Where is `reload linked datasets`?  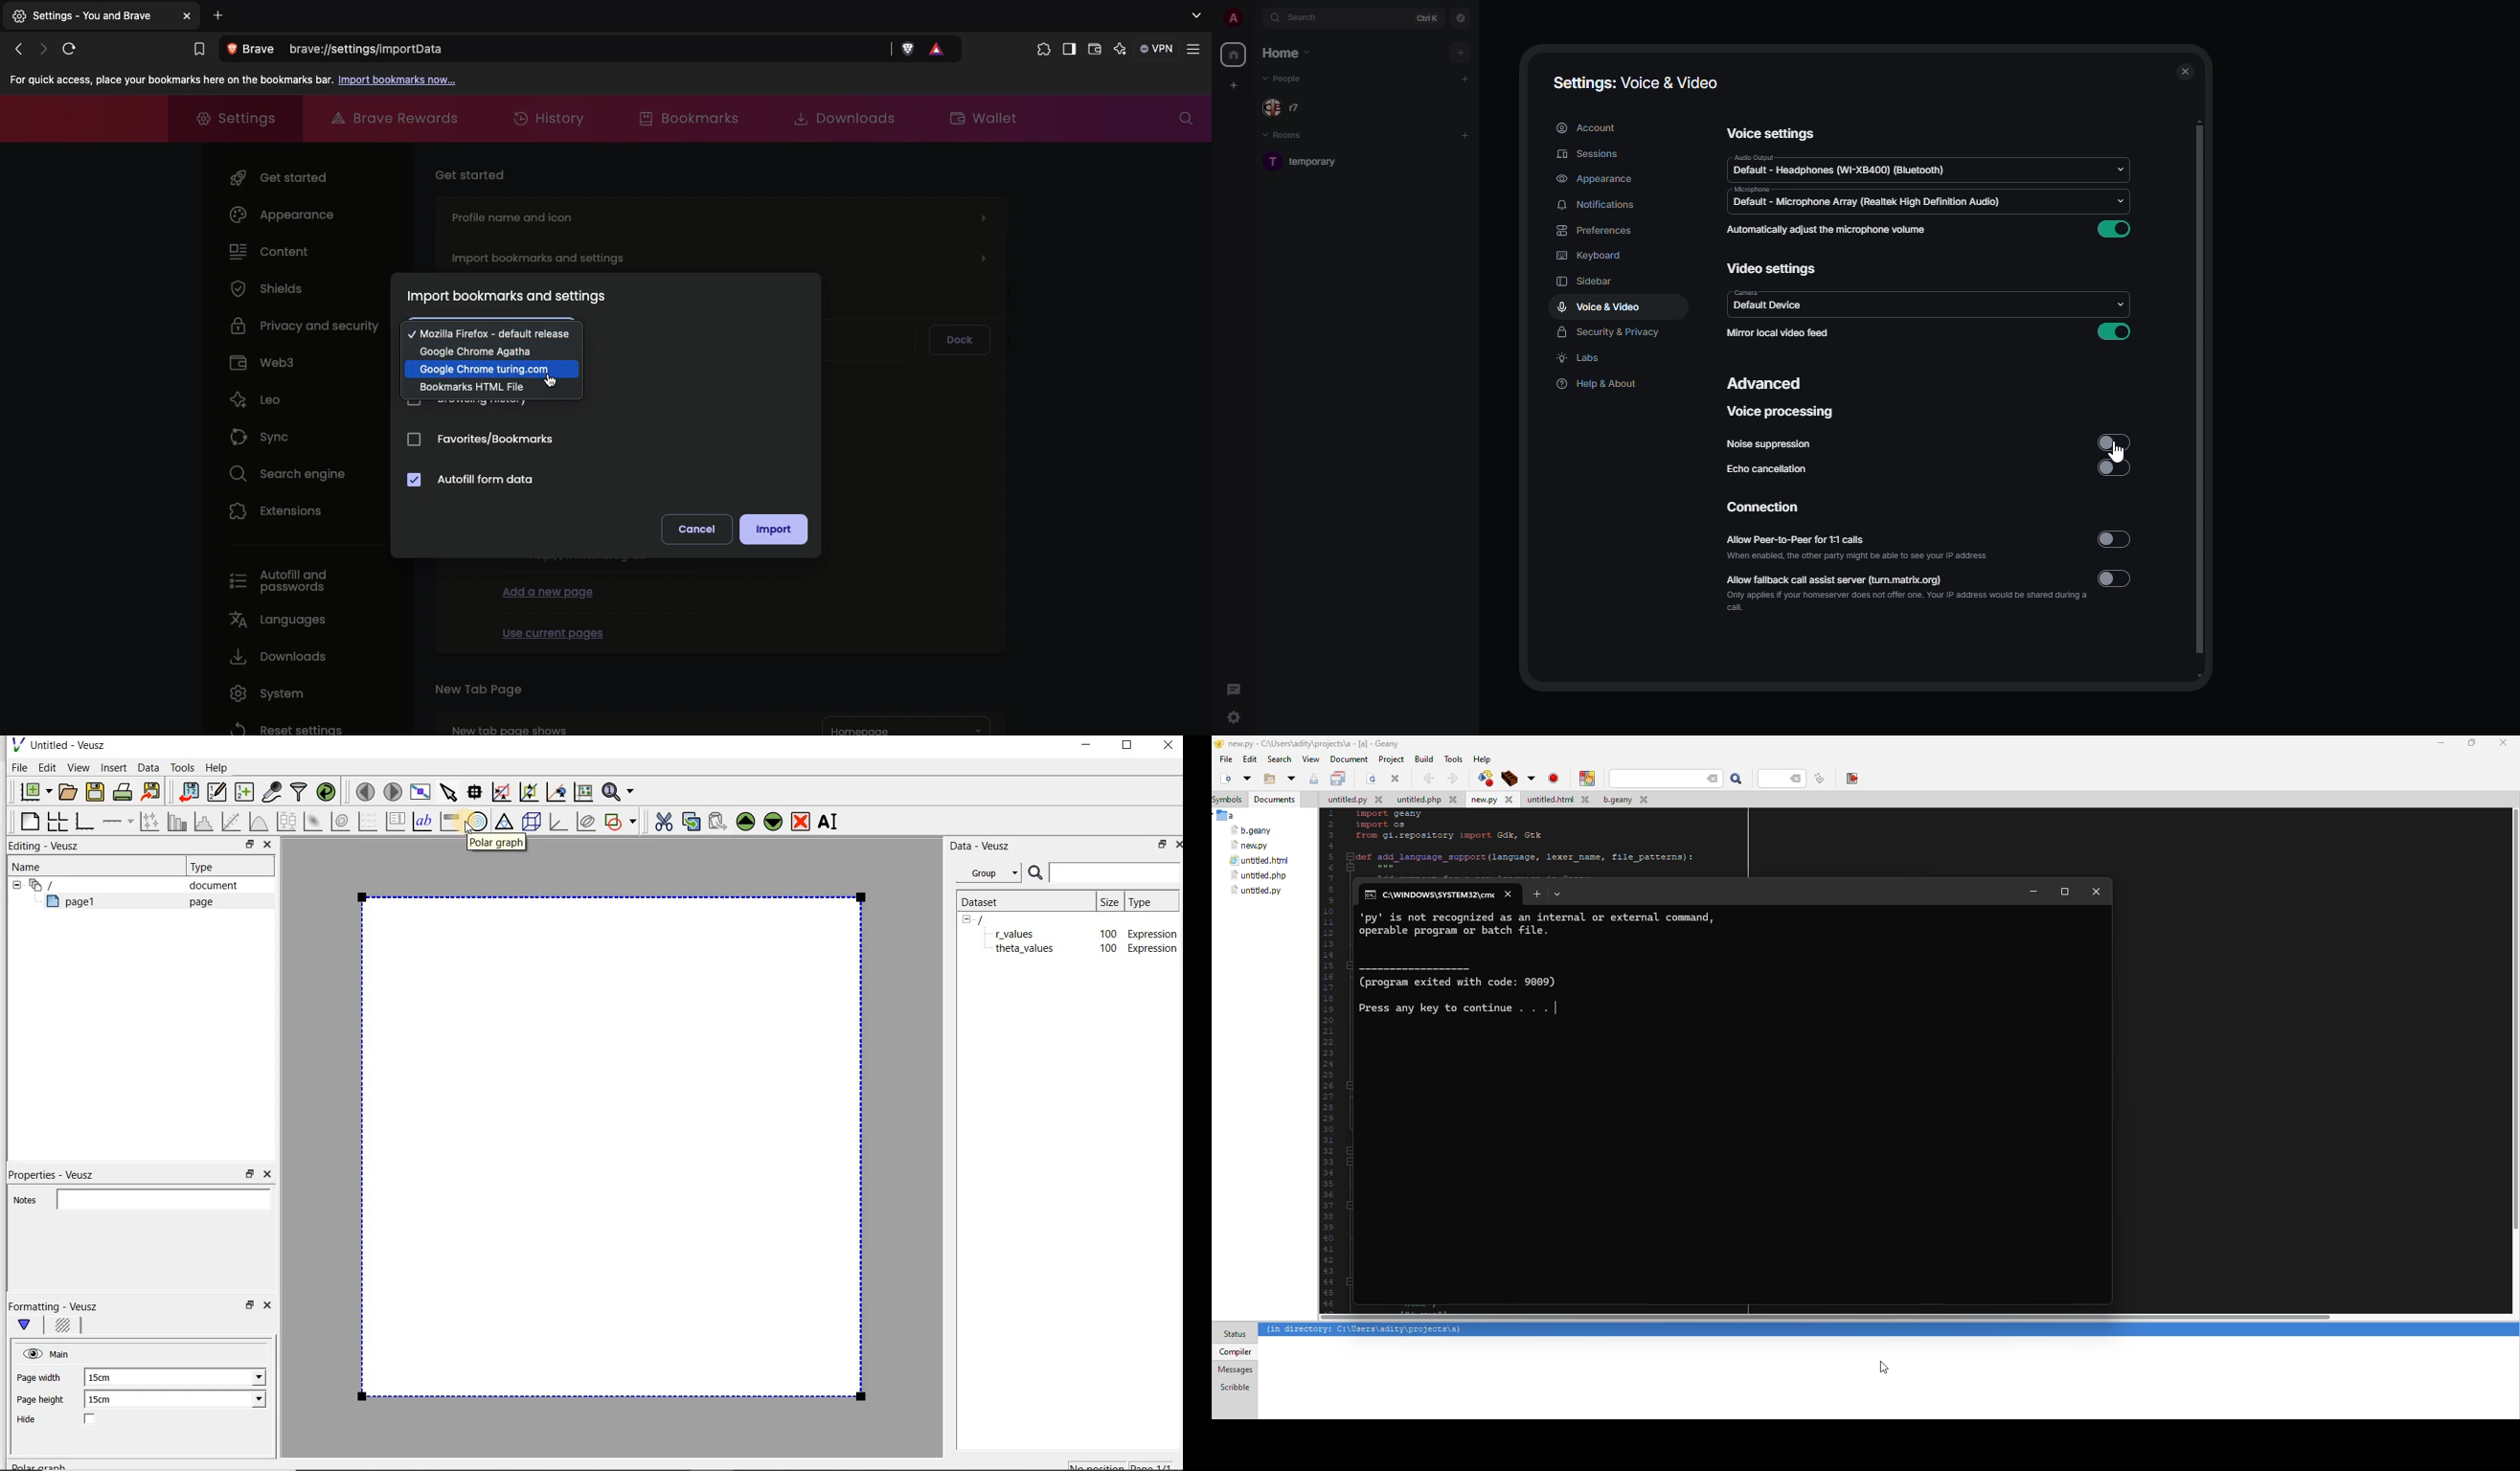
reload linked datasets is located at coordinates (329, 793).